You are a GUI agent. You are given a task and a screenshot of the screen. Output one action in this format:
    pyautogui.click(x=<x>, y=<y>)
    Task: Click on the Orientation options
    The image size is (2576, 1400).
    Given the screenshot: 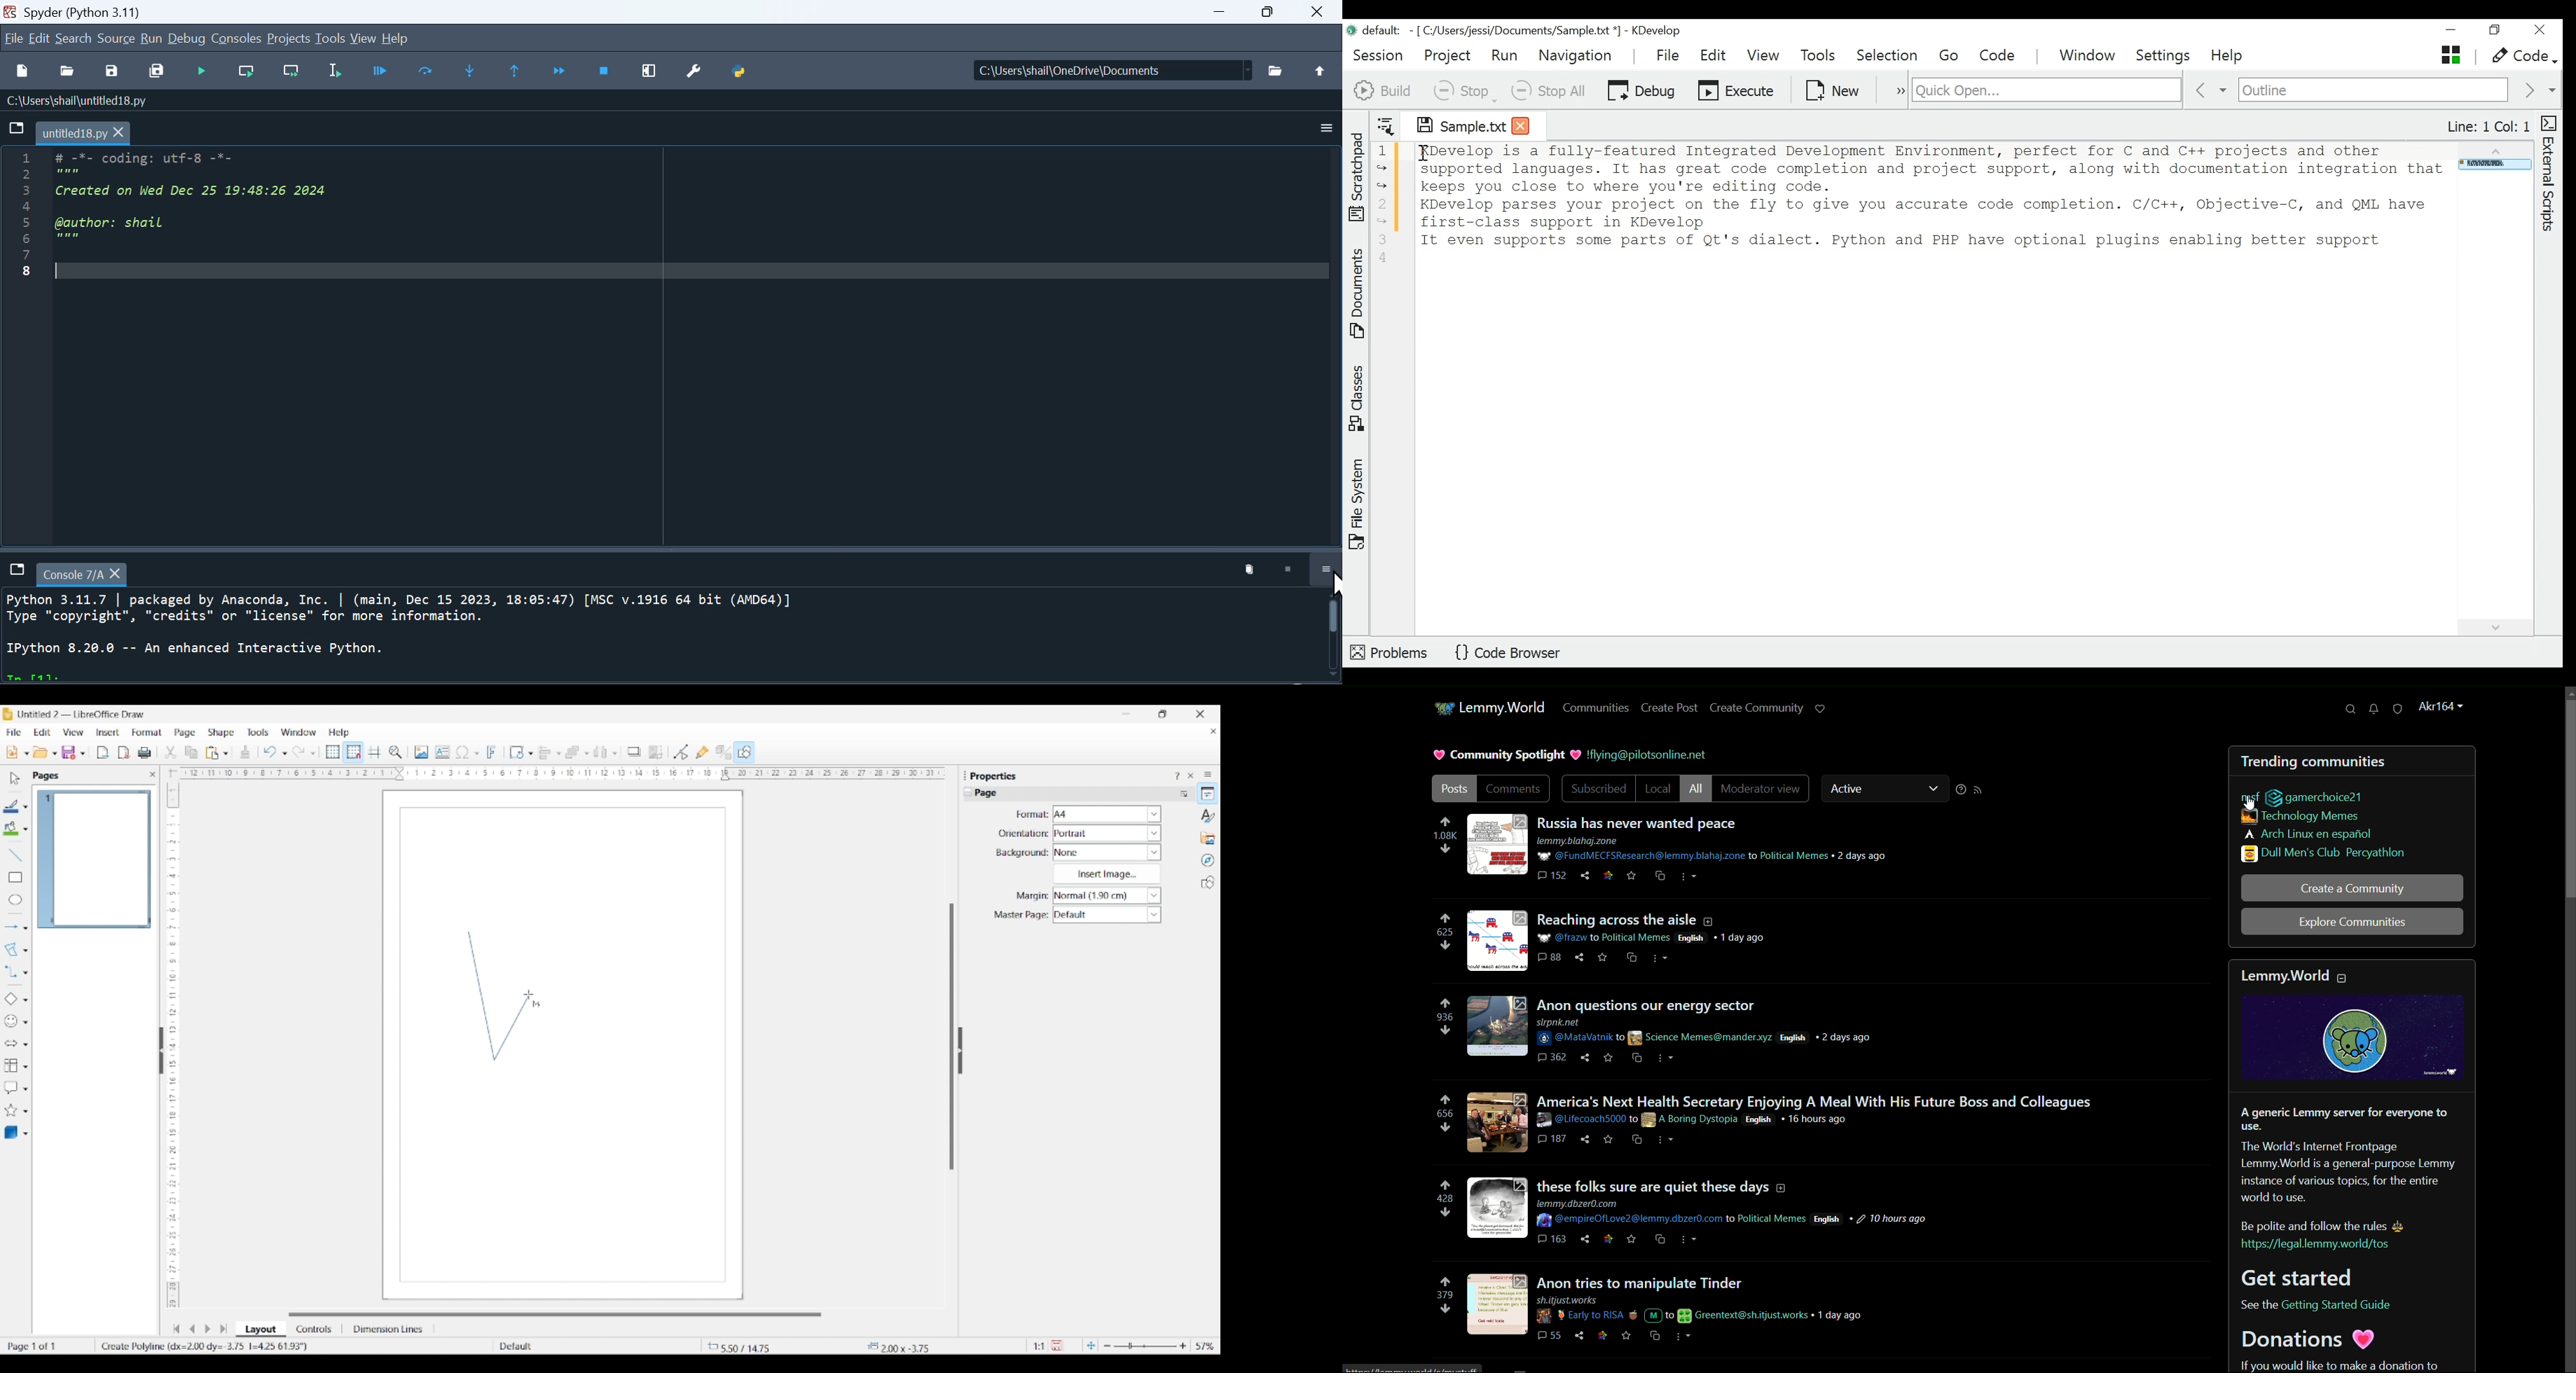 What is the action you would take?
    pyautogui.click(x=1107, y=833)
    